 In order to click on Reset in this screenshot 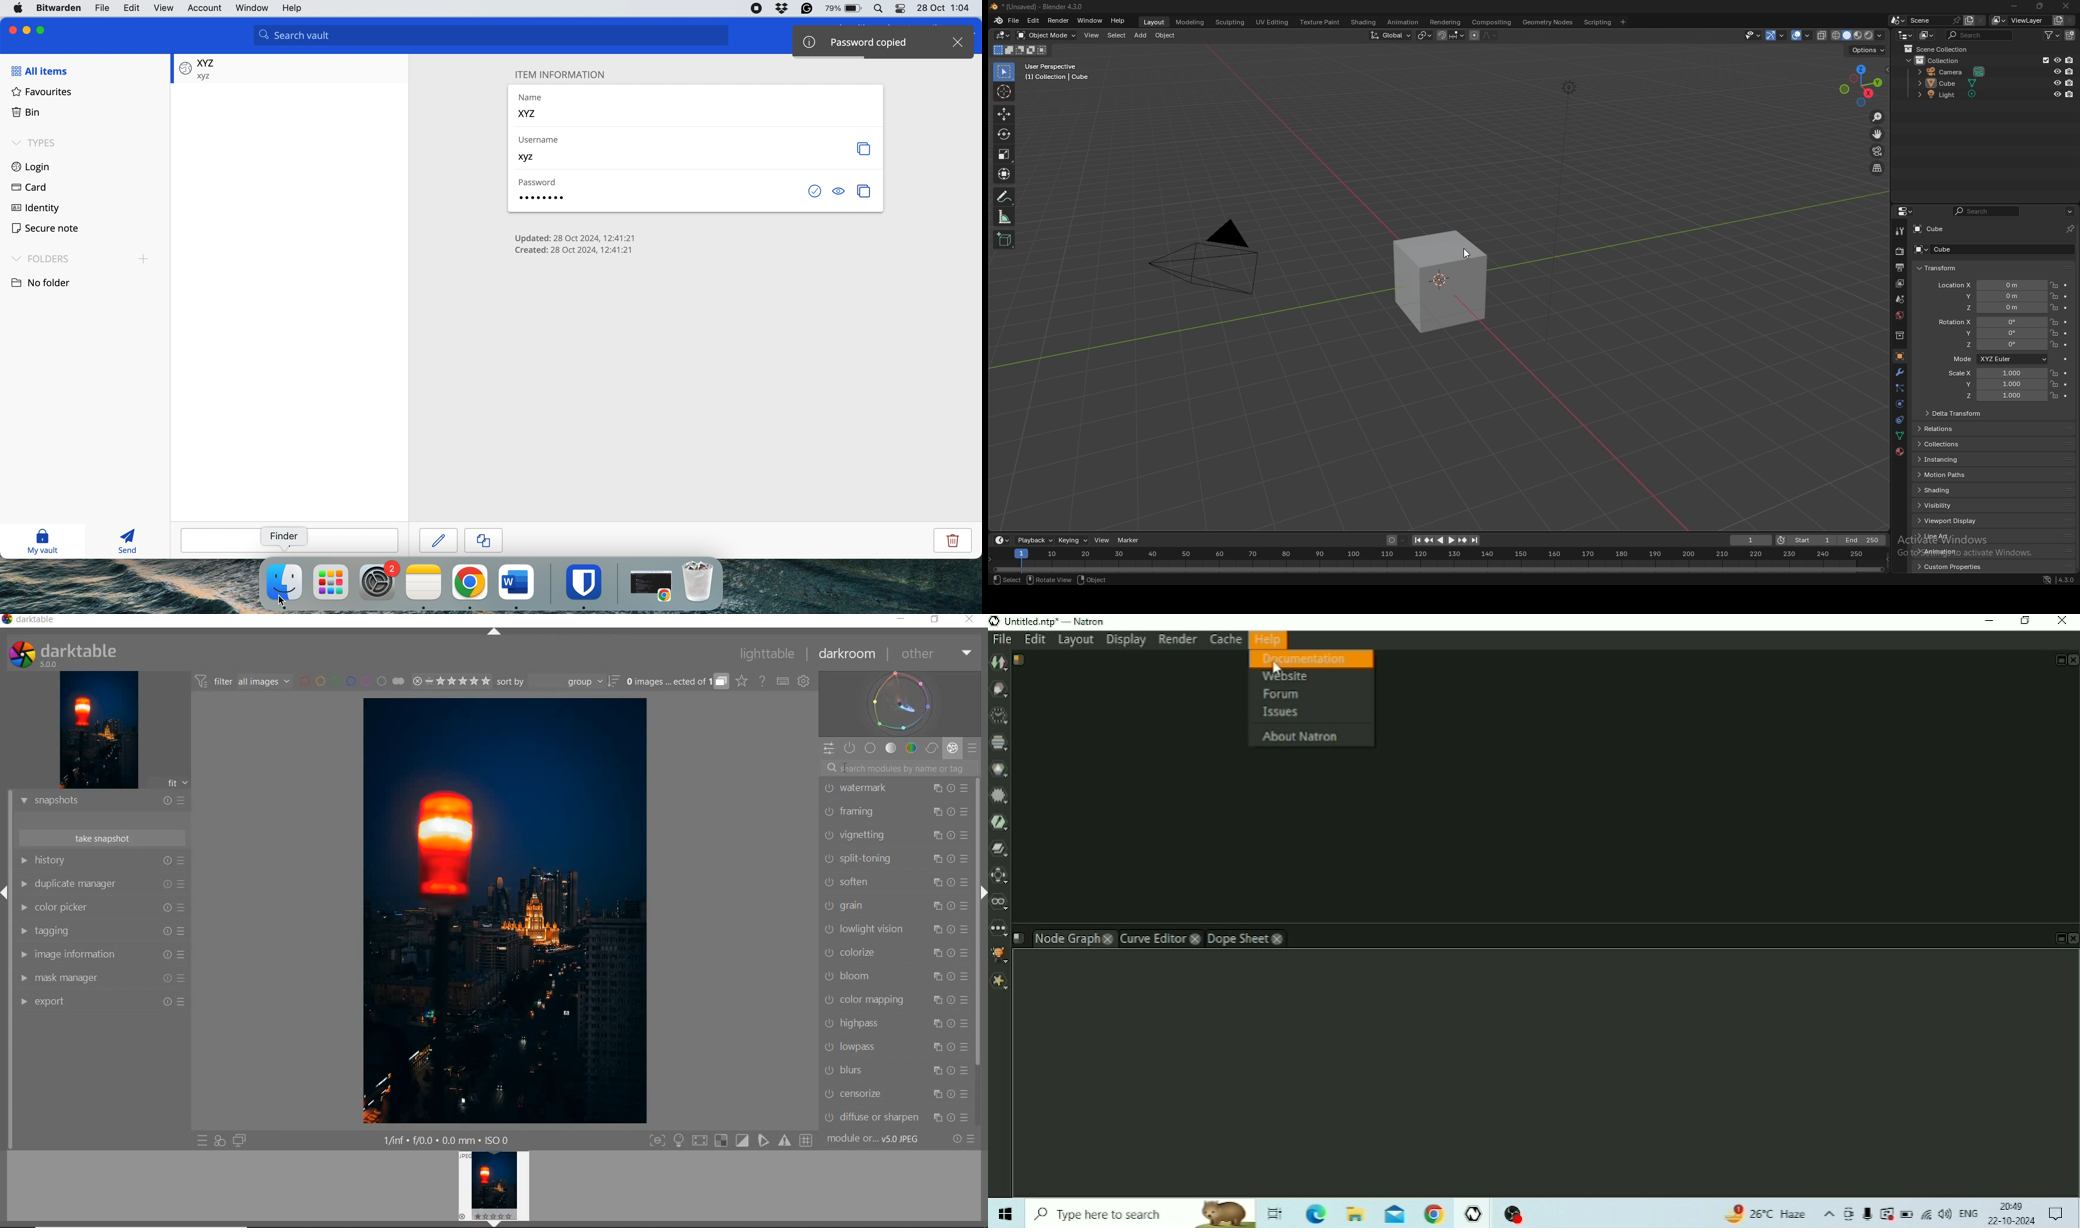, I will do `click(165, 979)`.